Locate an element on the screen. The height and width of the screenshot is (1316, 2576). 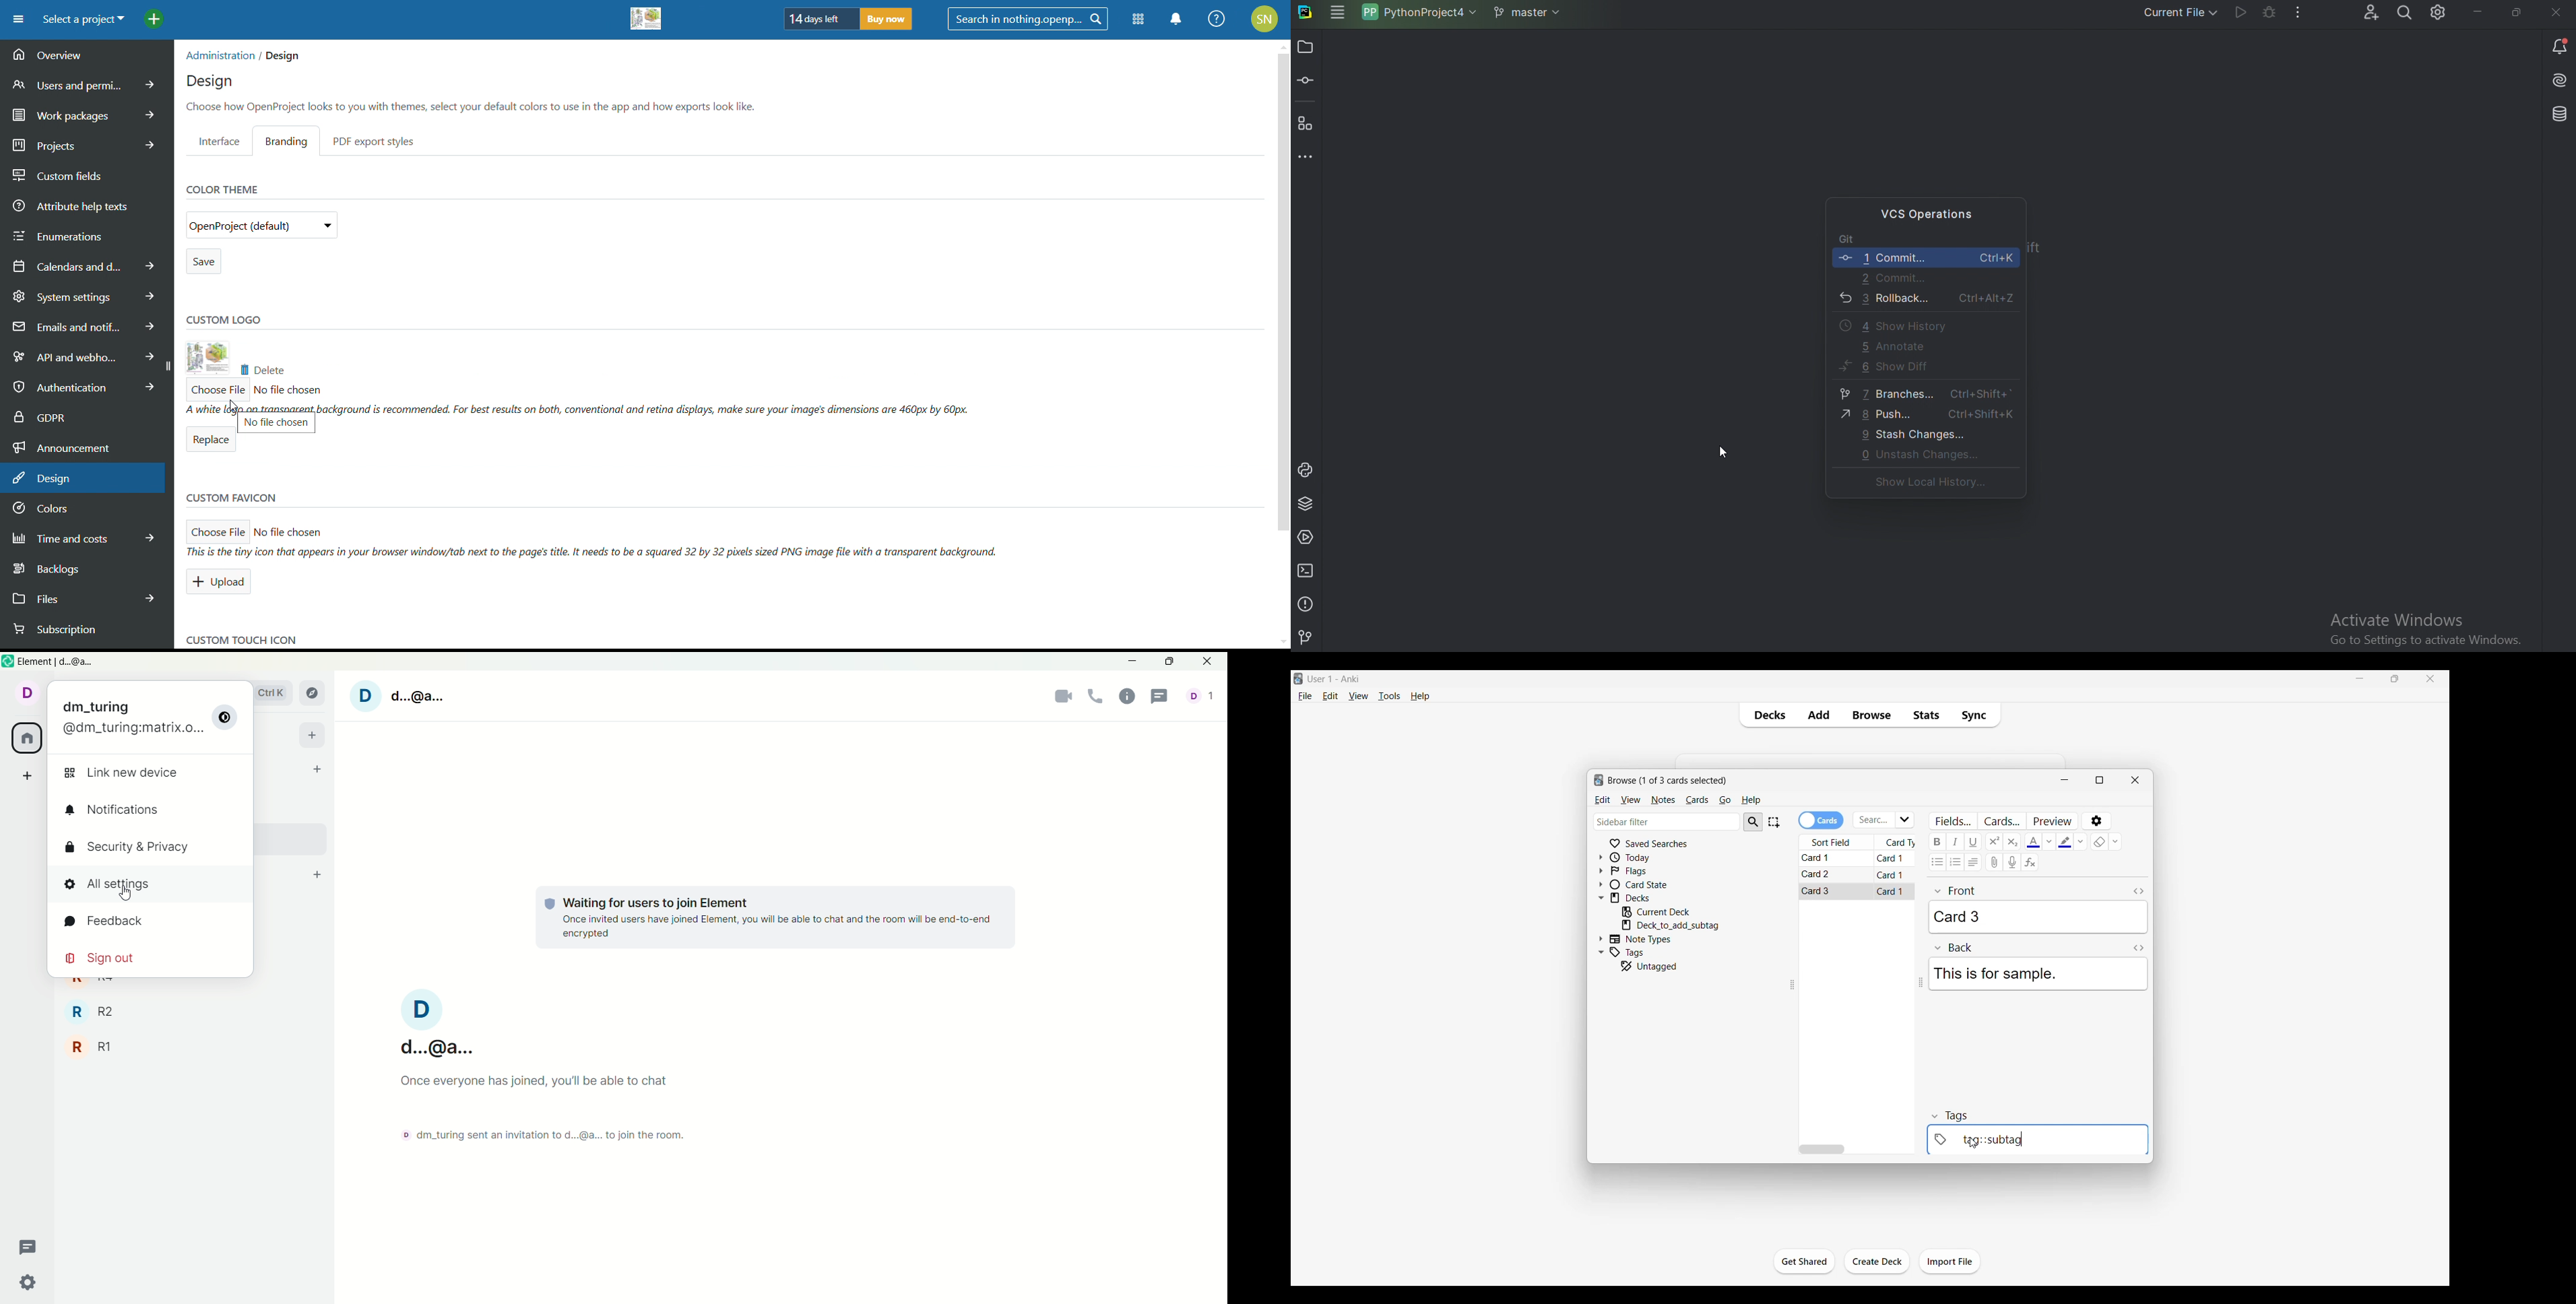
Sync is located at coordinates (1977, 715).